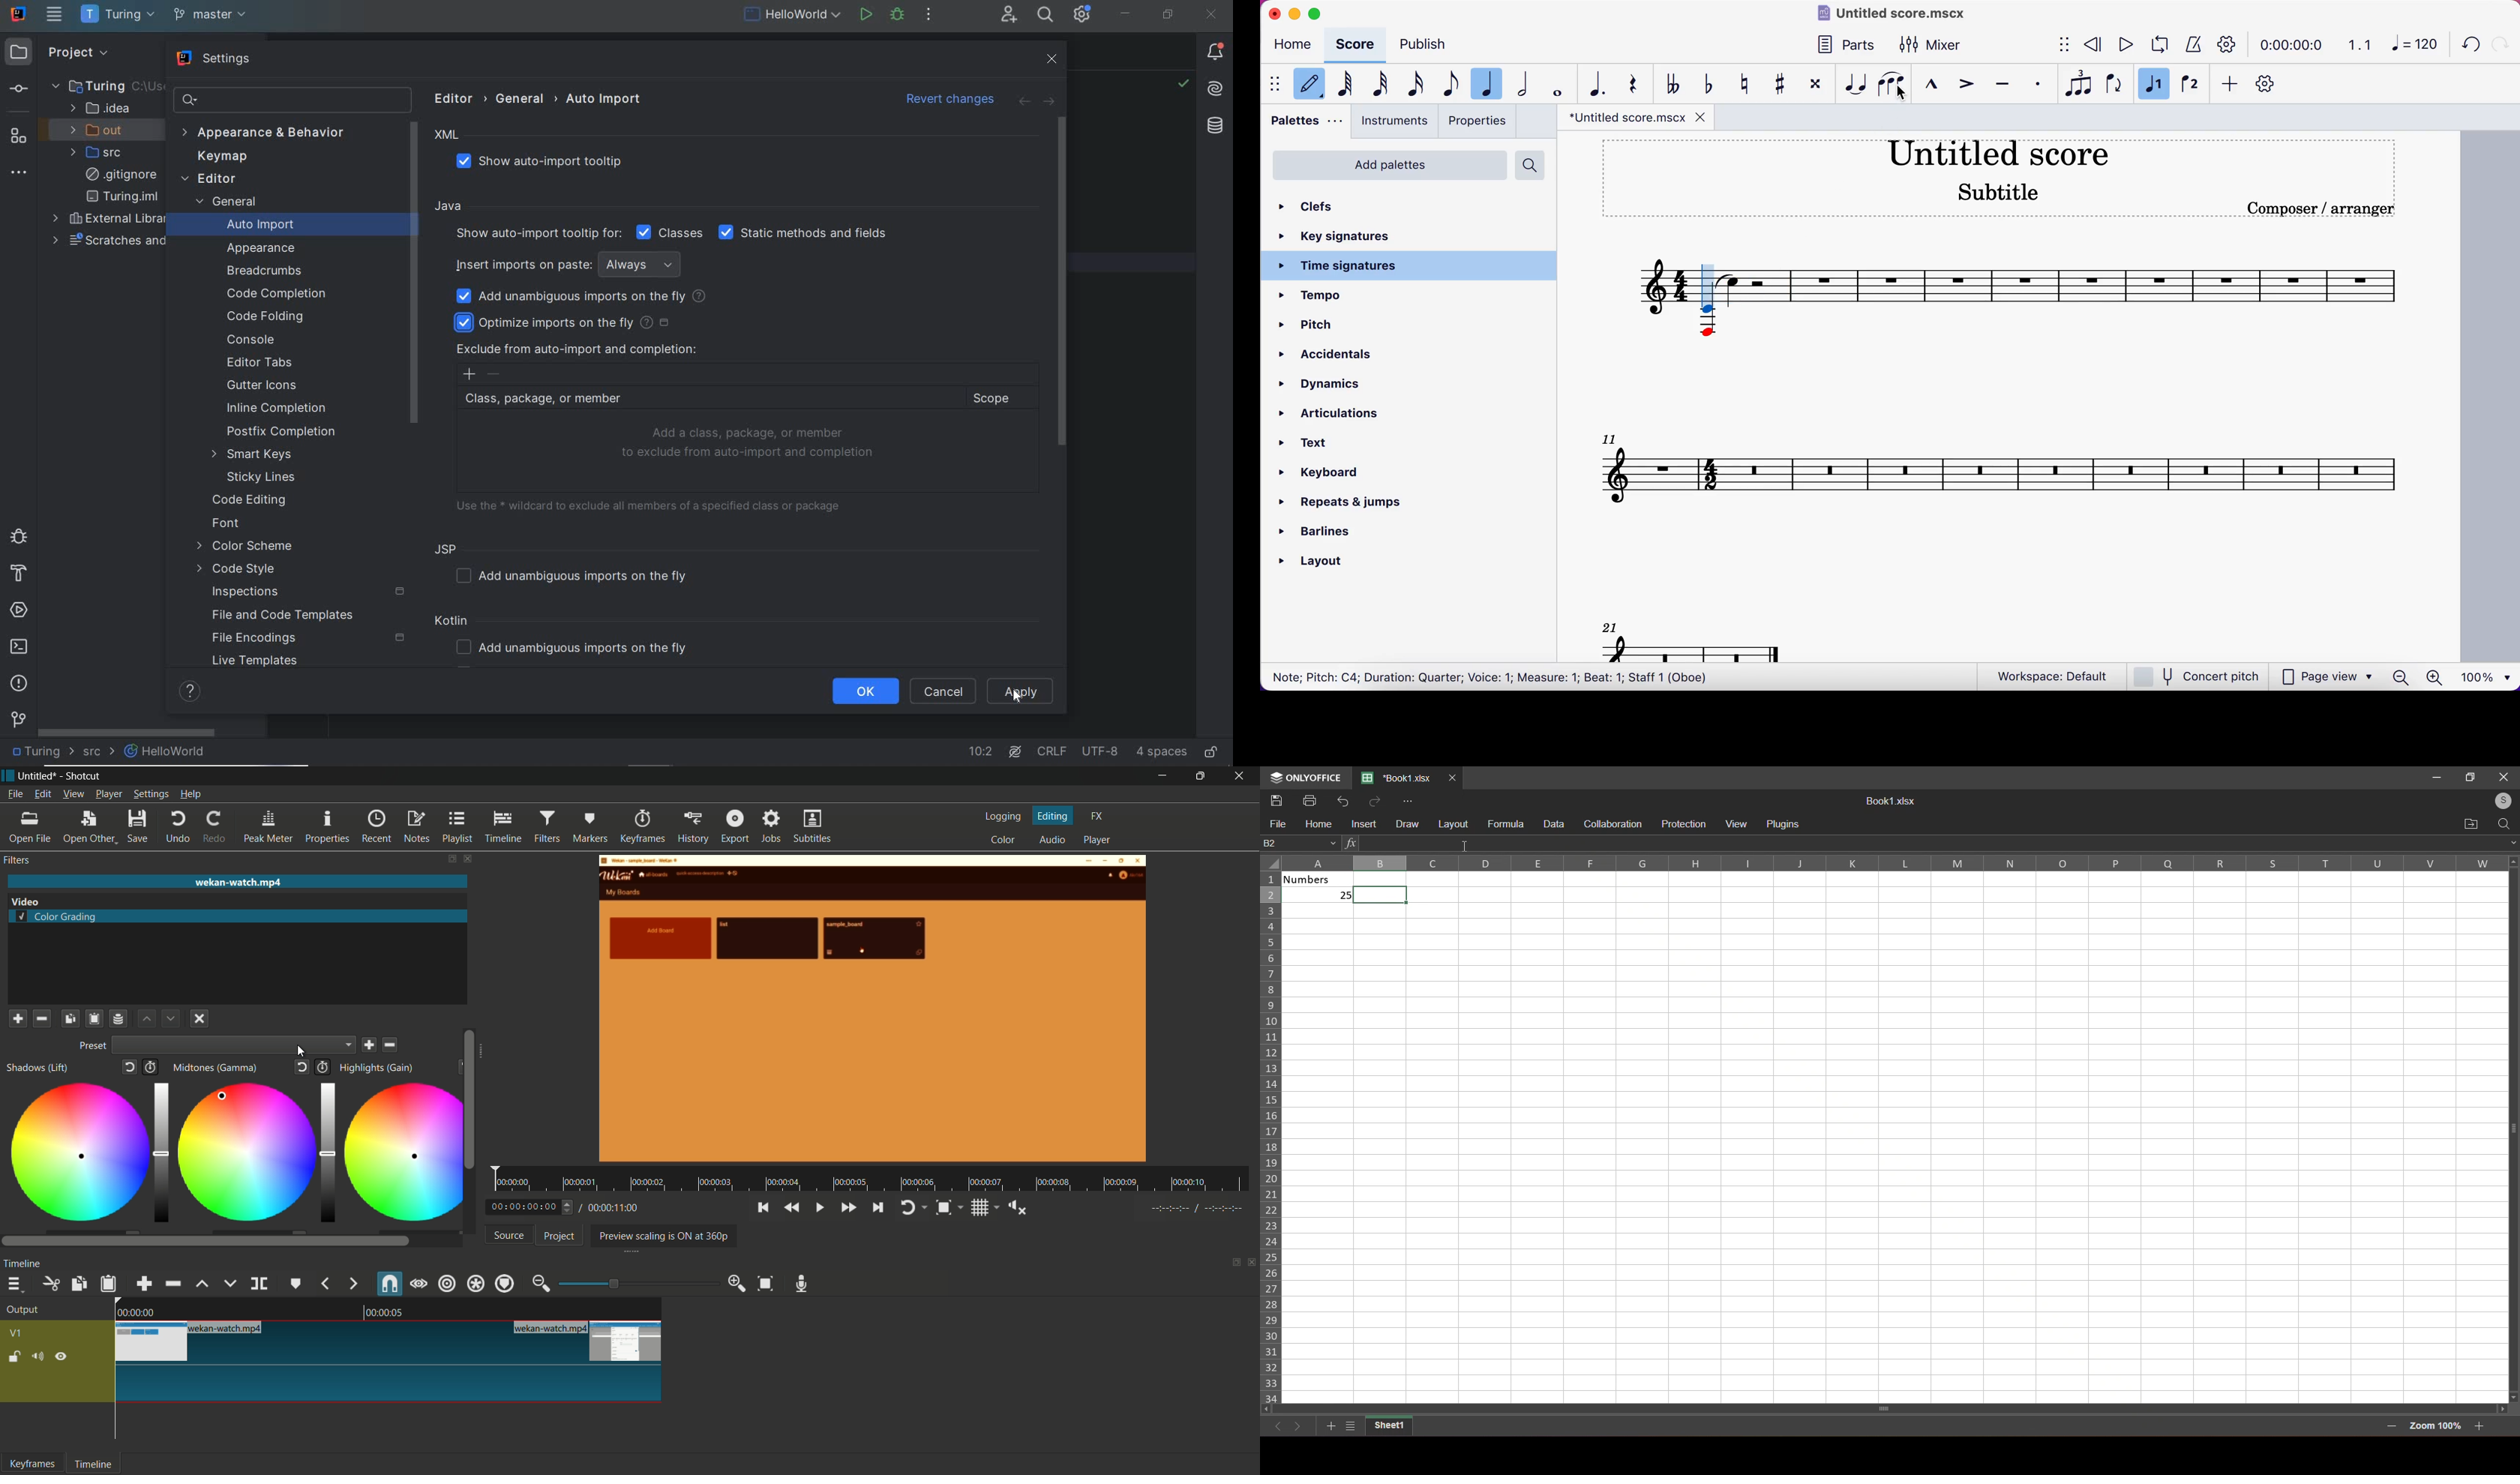 The width and height of the screenshot is (2520, 1484). What do you see at coordinates (352, 1284) in the screenshot?
I see `next marker` at bounding box center [352, 1284].